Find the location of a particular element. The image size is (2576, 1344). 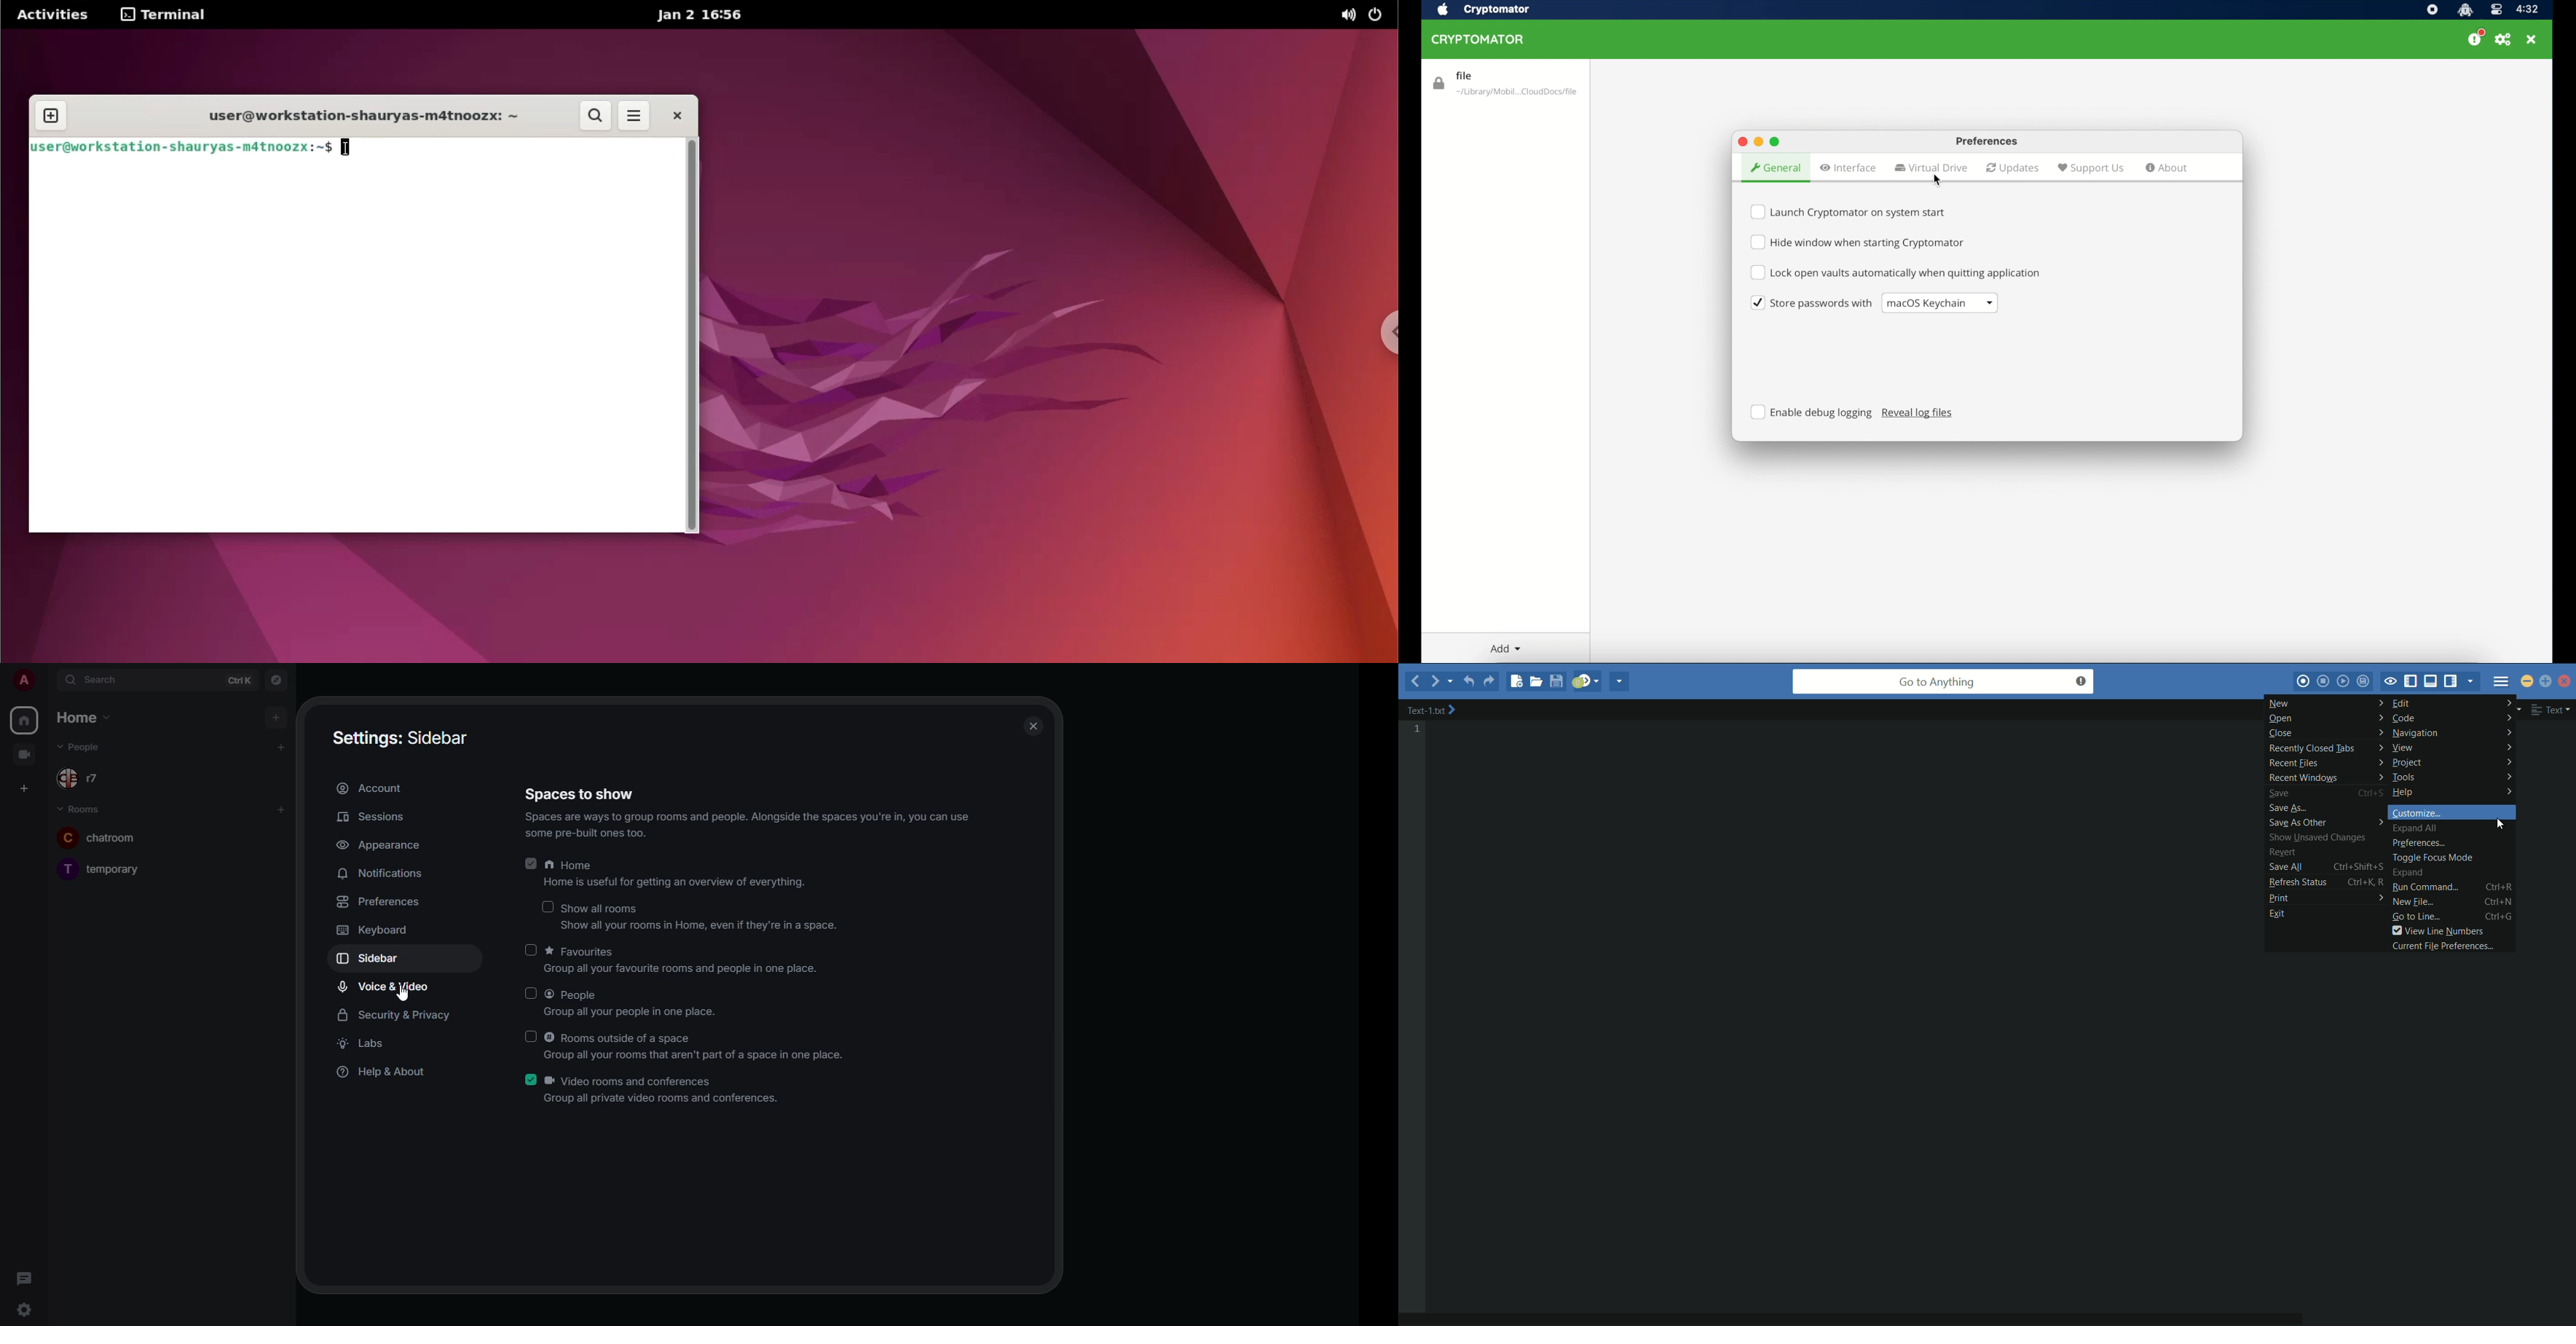

quick settings is located at coordinates (23, 1310).